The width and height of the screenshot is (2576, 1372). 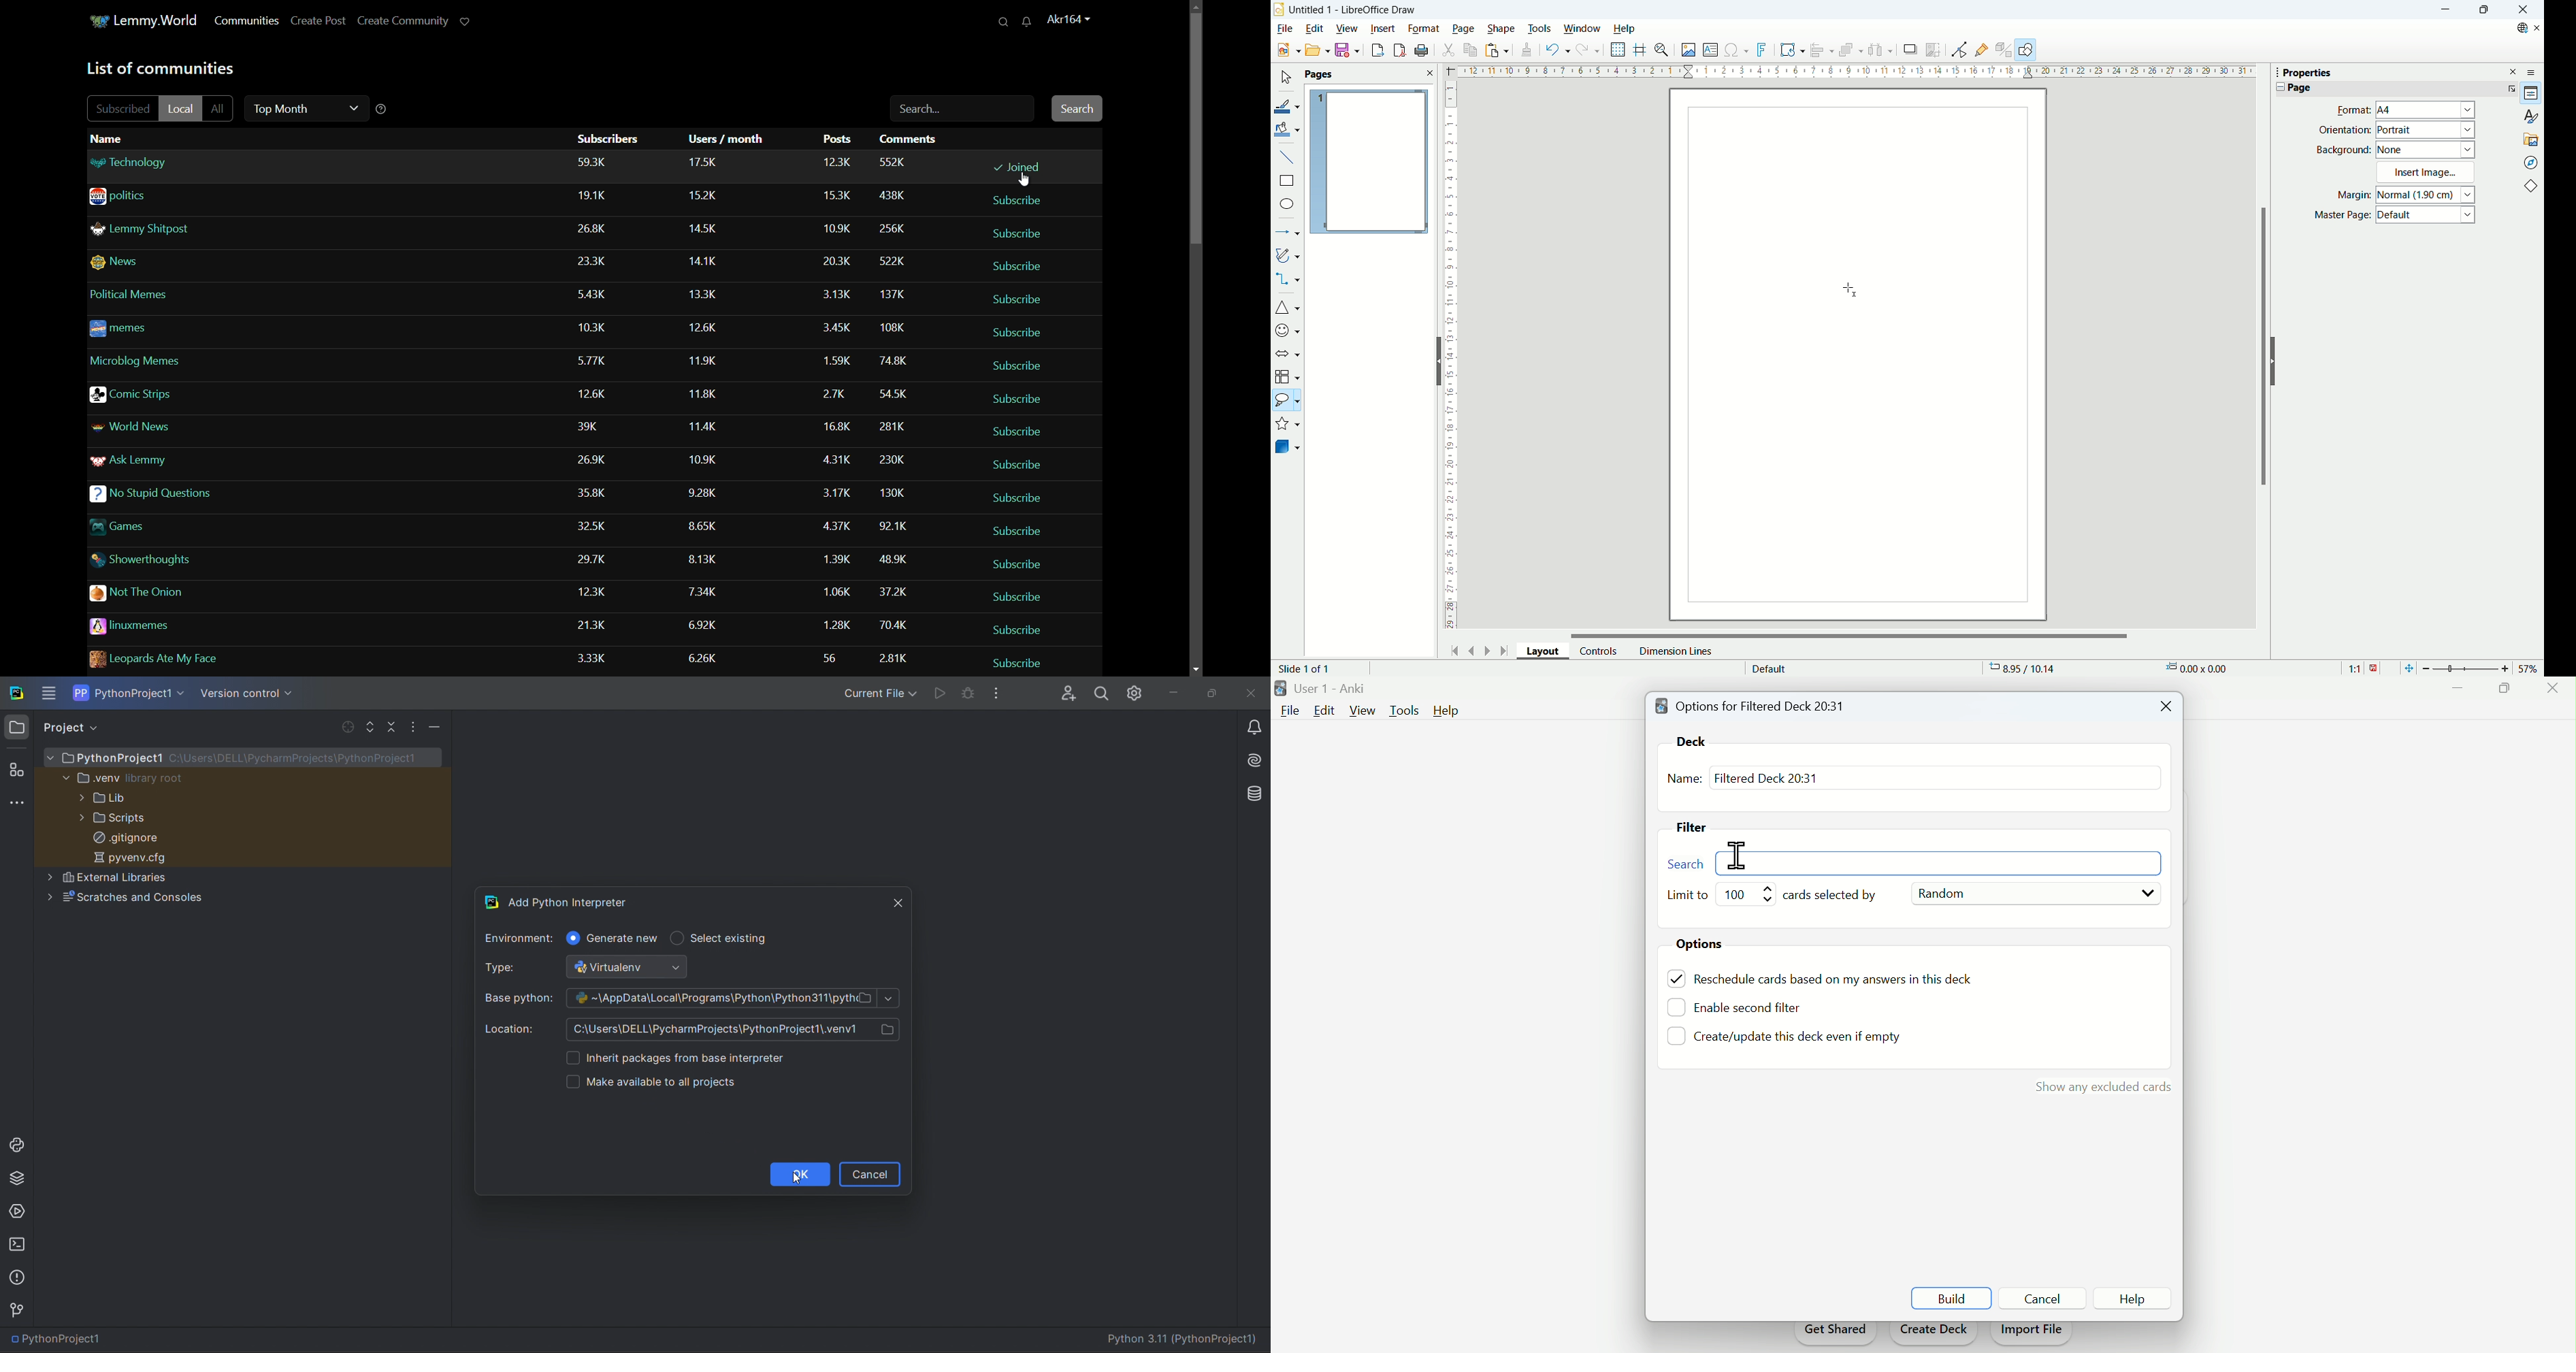 I want to click on subscribe/unsubscribe, so click(x=1018, y=333).